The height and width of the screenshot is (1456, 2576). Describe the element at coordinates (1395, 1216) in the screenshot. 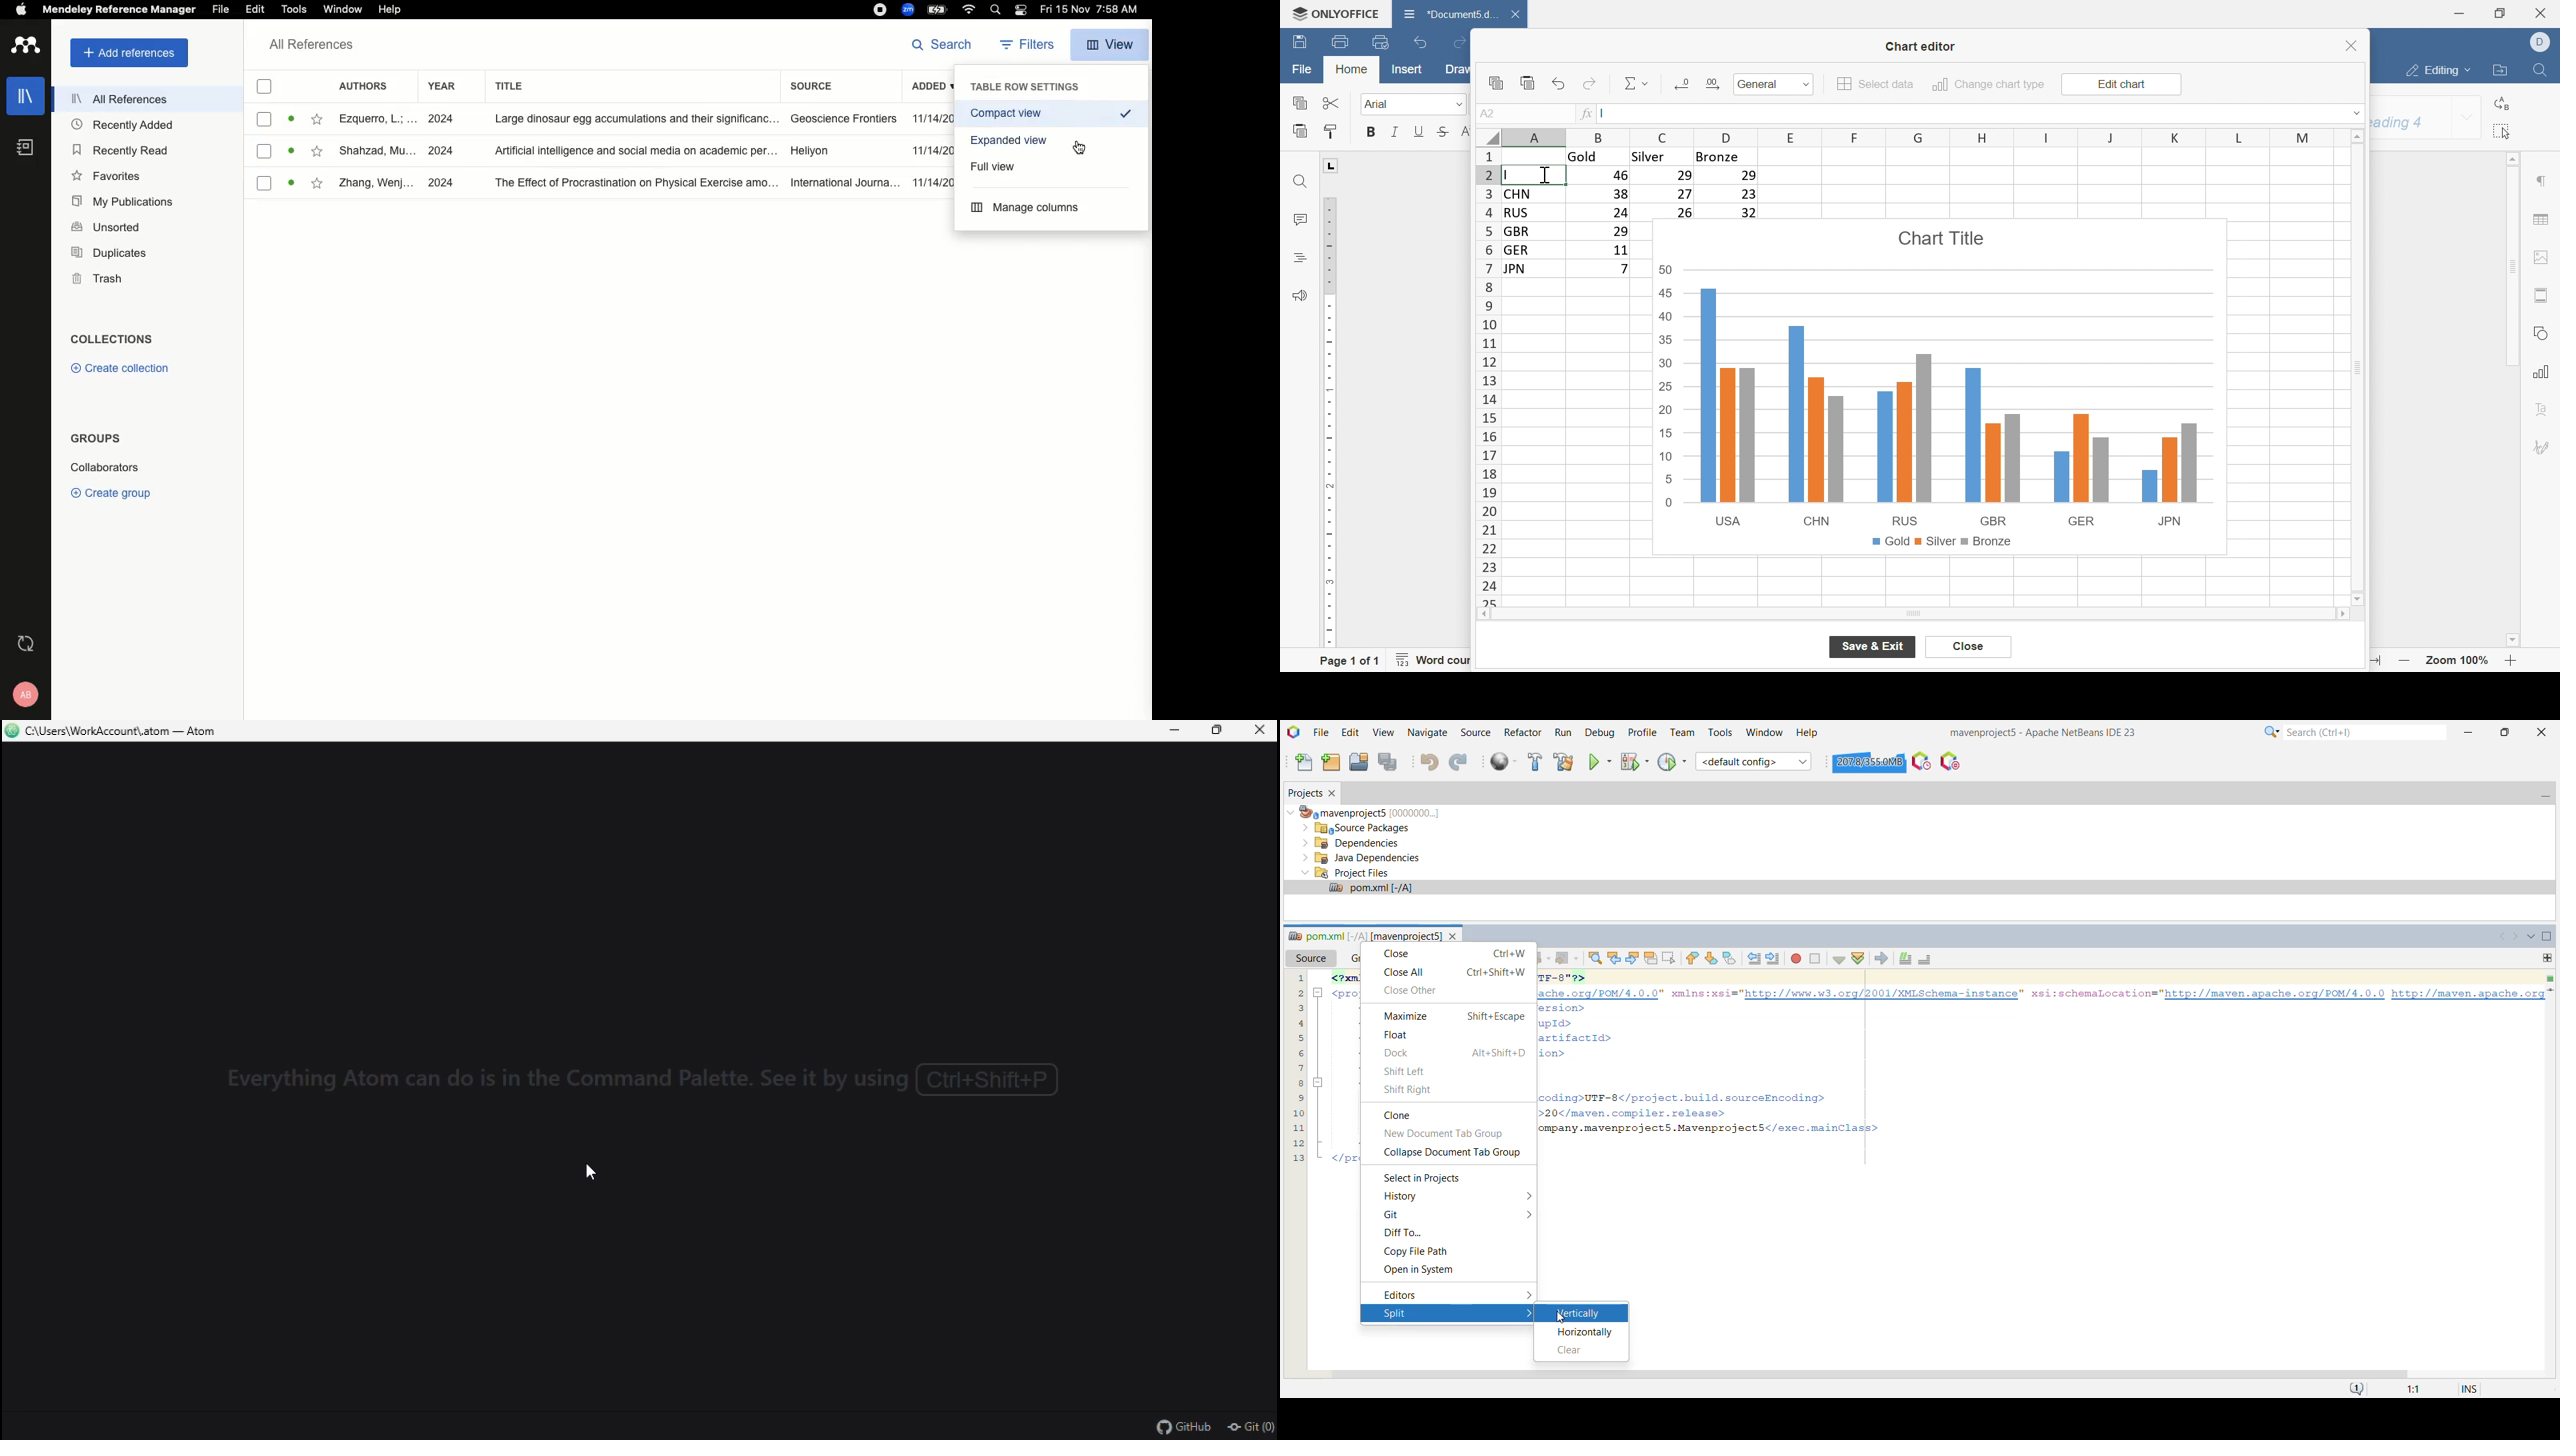

I see `Git` at that location.